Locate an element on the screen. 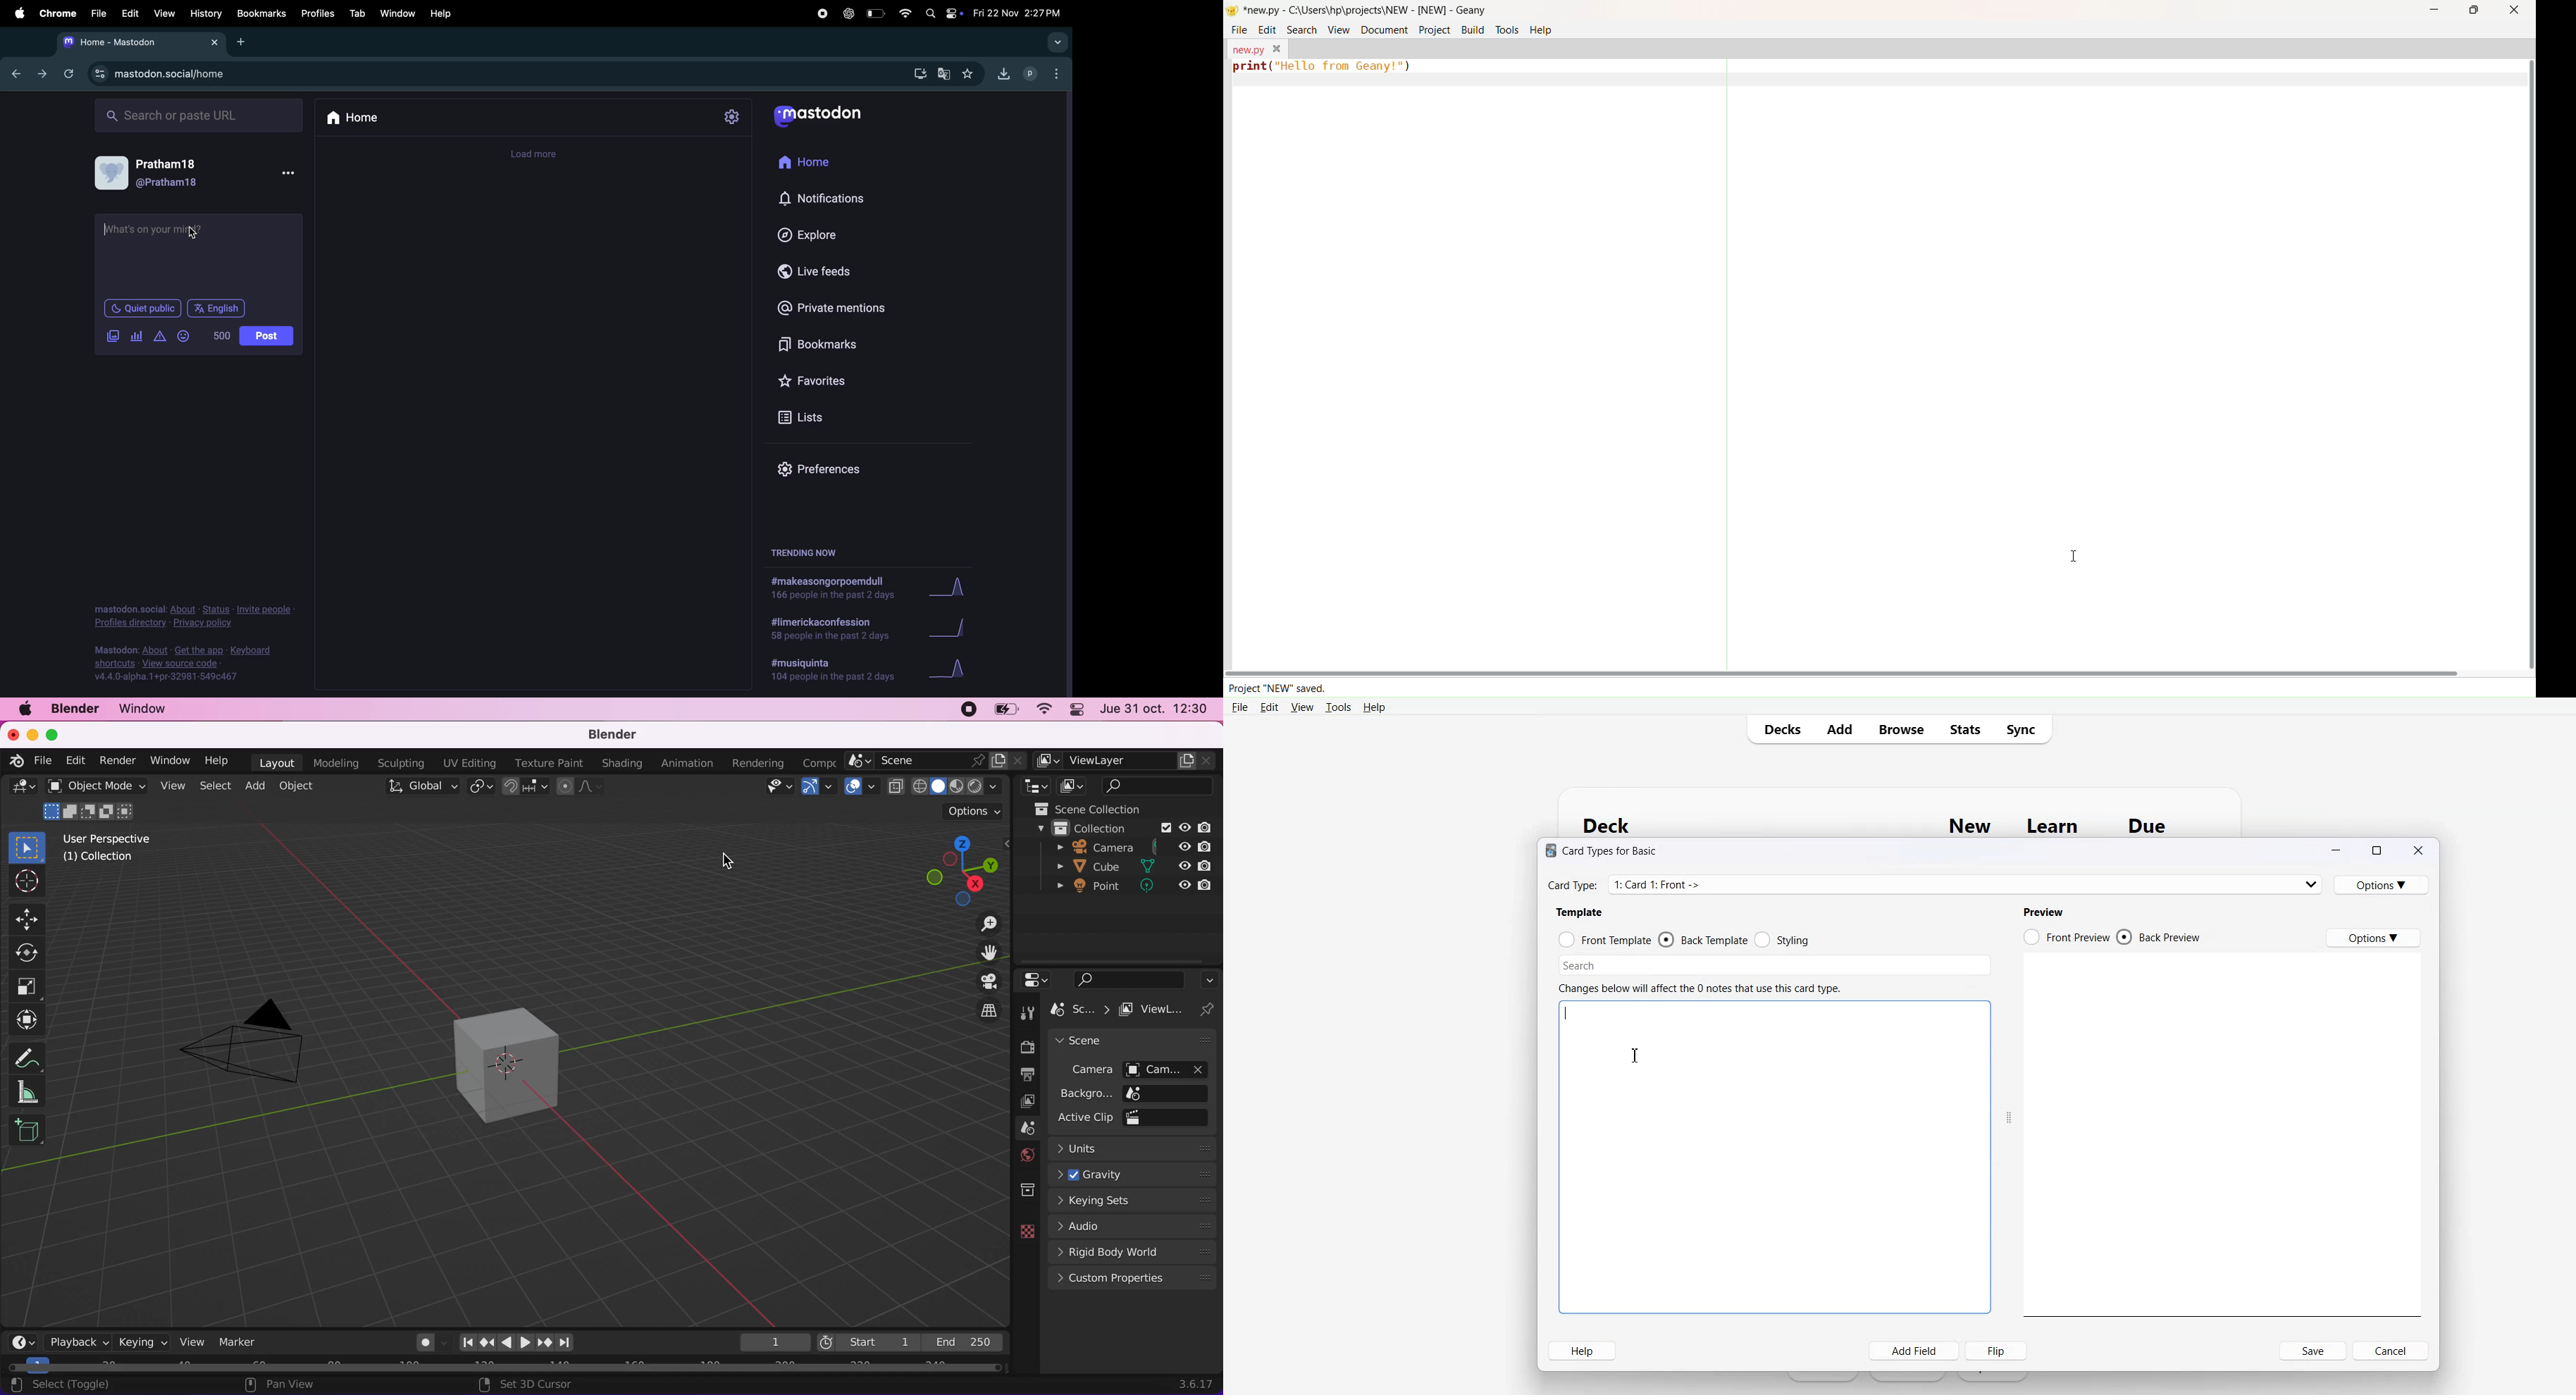  Search bar is located at coordinates (1704, 962).